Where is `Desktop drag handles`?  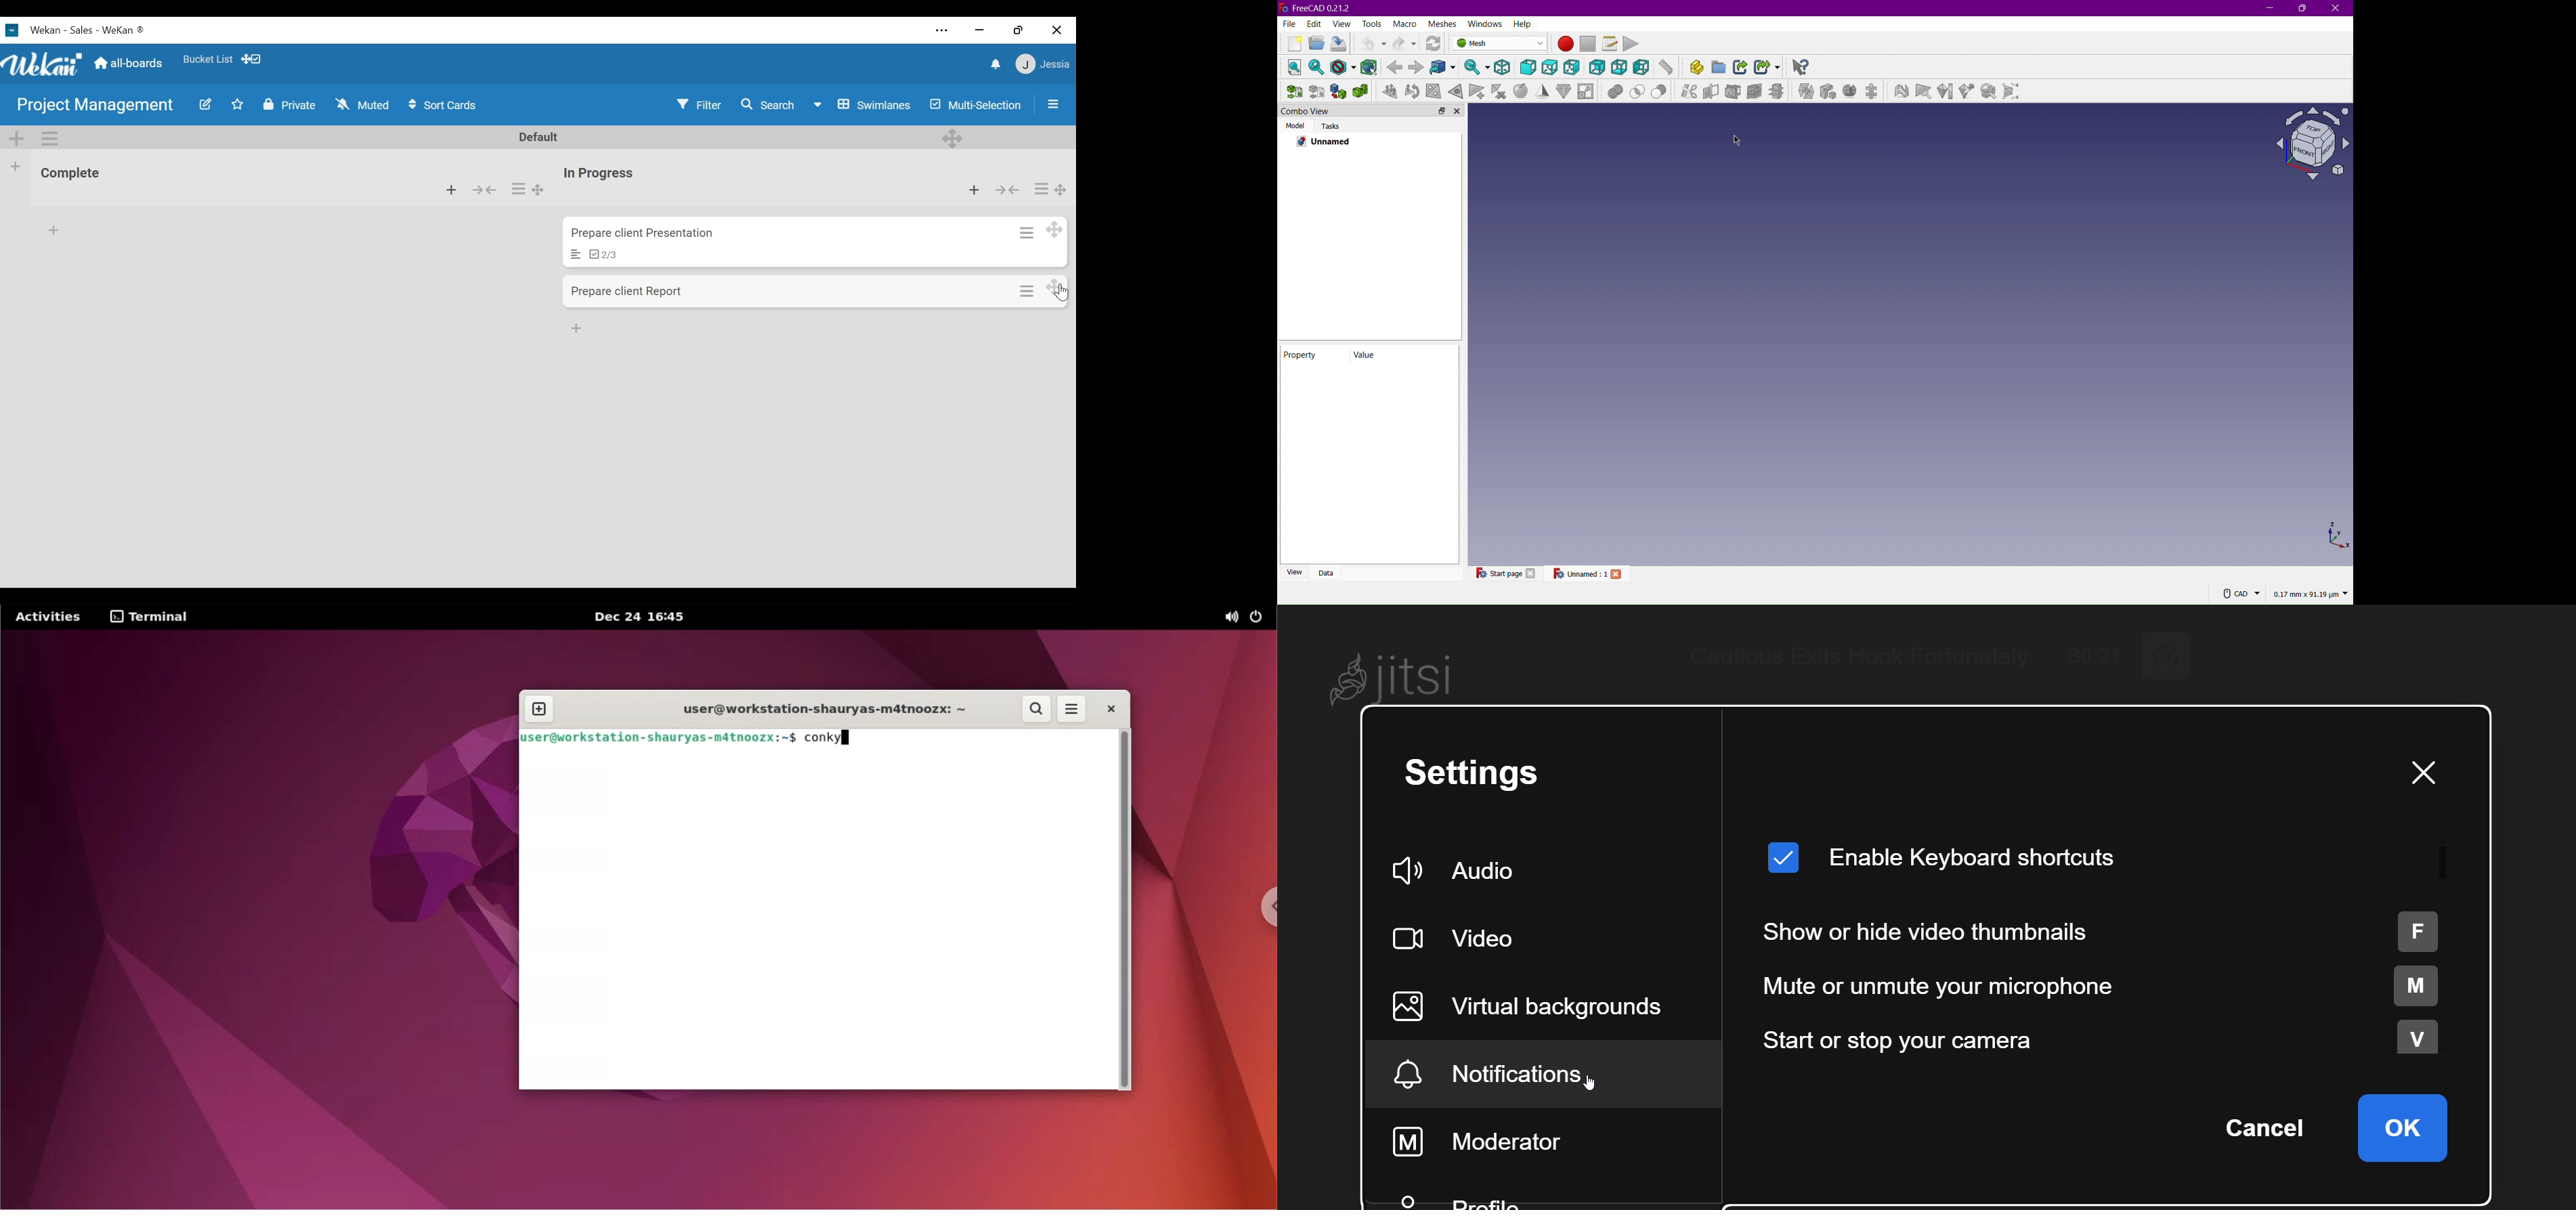
Desktop drag handles is located at coordinates (539, 191).